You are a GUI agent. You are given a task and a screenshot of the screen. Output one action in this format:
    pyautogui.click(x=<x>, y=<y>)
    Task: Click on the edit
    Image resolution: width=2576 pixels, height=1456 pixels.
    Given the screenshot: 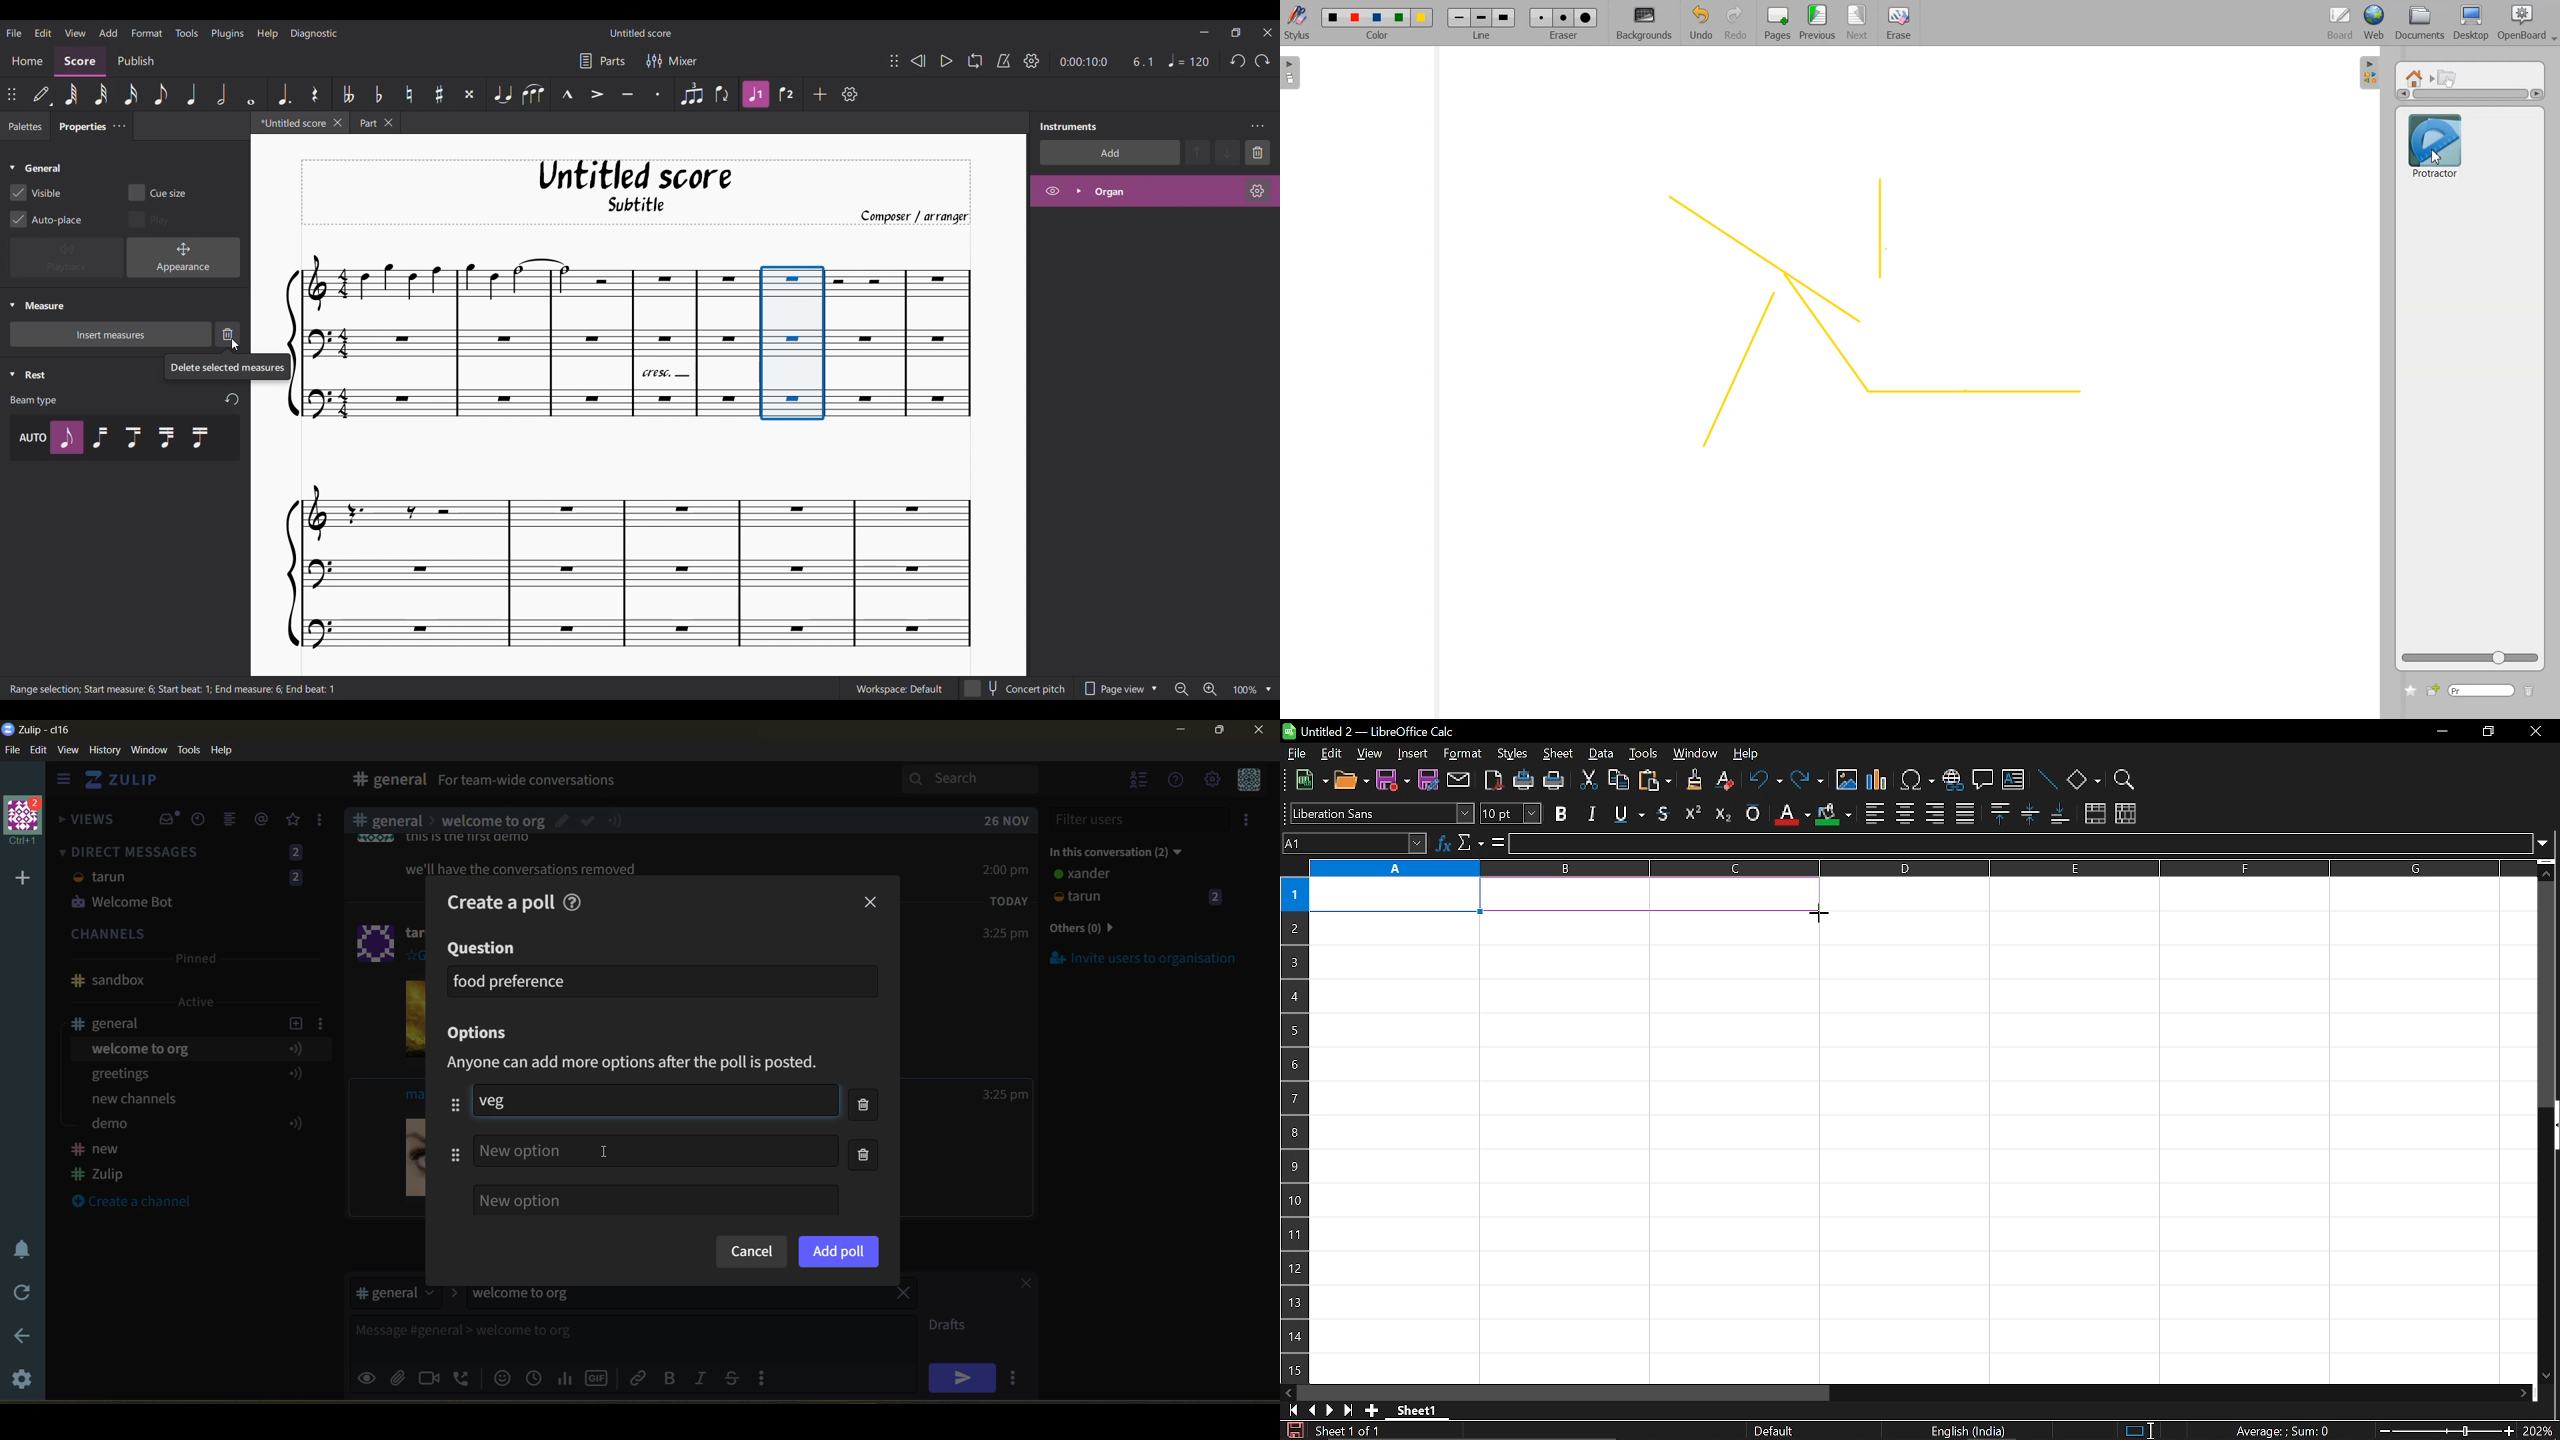 What is the action you would take?
    pyautogui.click(x=39, y=751)
    